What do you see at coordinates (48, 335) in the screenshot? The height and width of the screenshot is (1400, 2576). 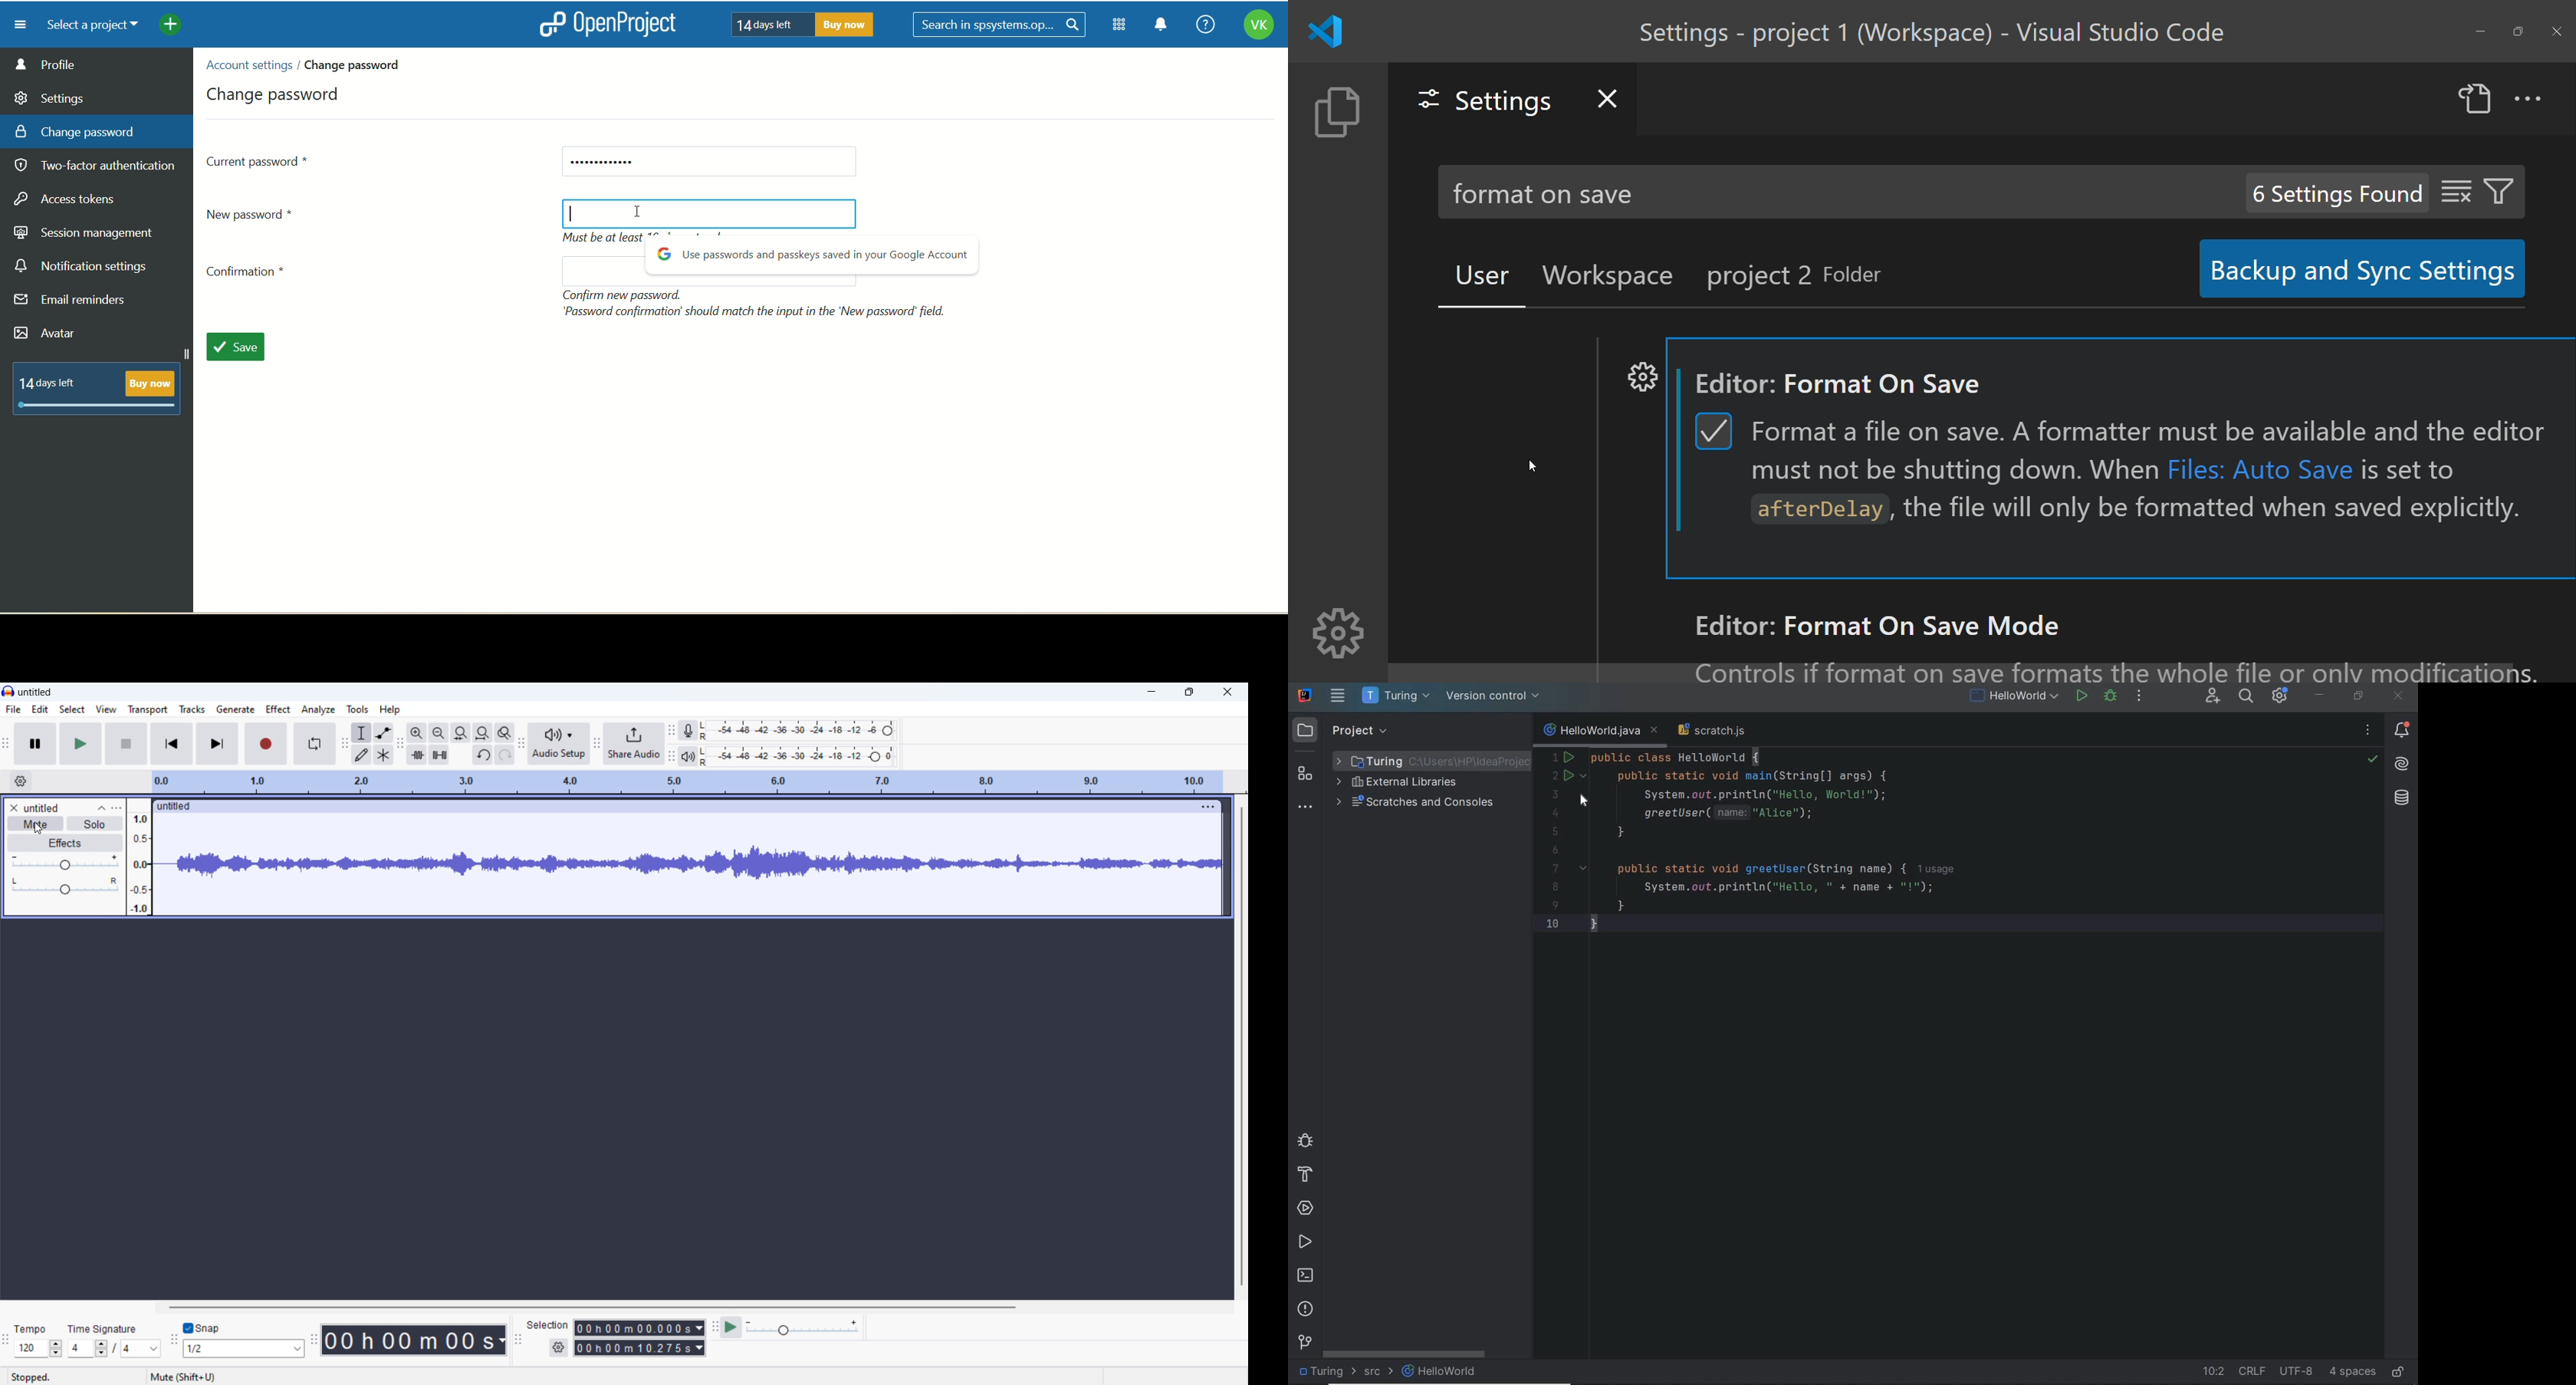 I see `avatar` at bounding box center [48, 335].